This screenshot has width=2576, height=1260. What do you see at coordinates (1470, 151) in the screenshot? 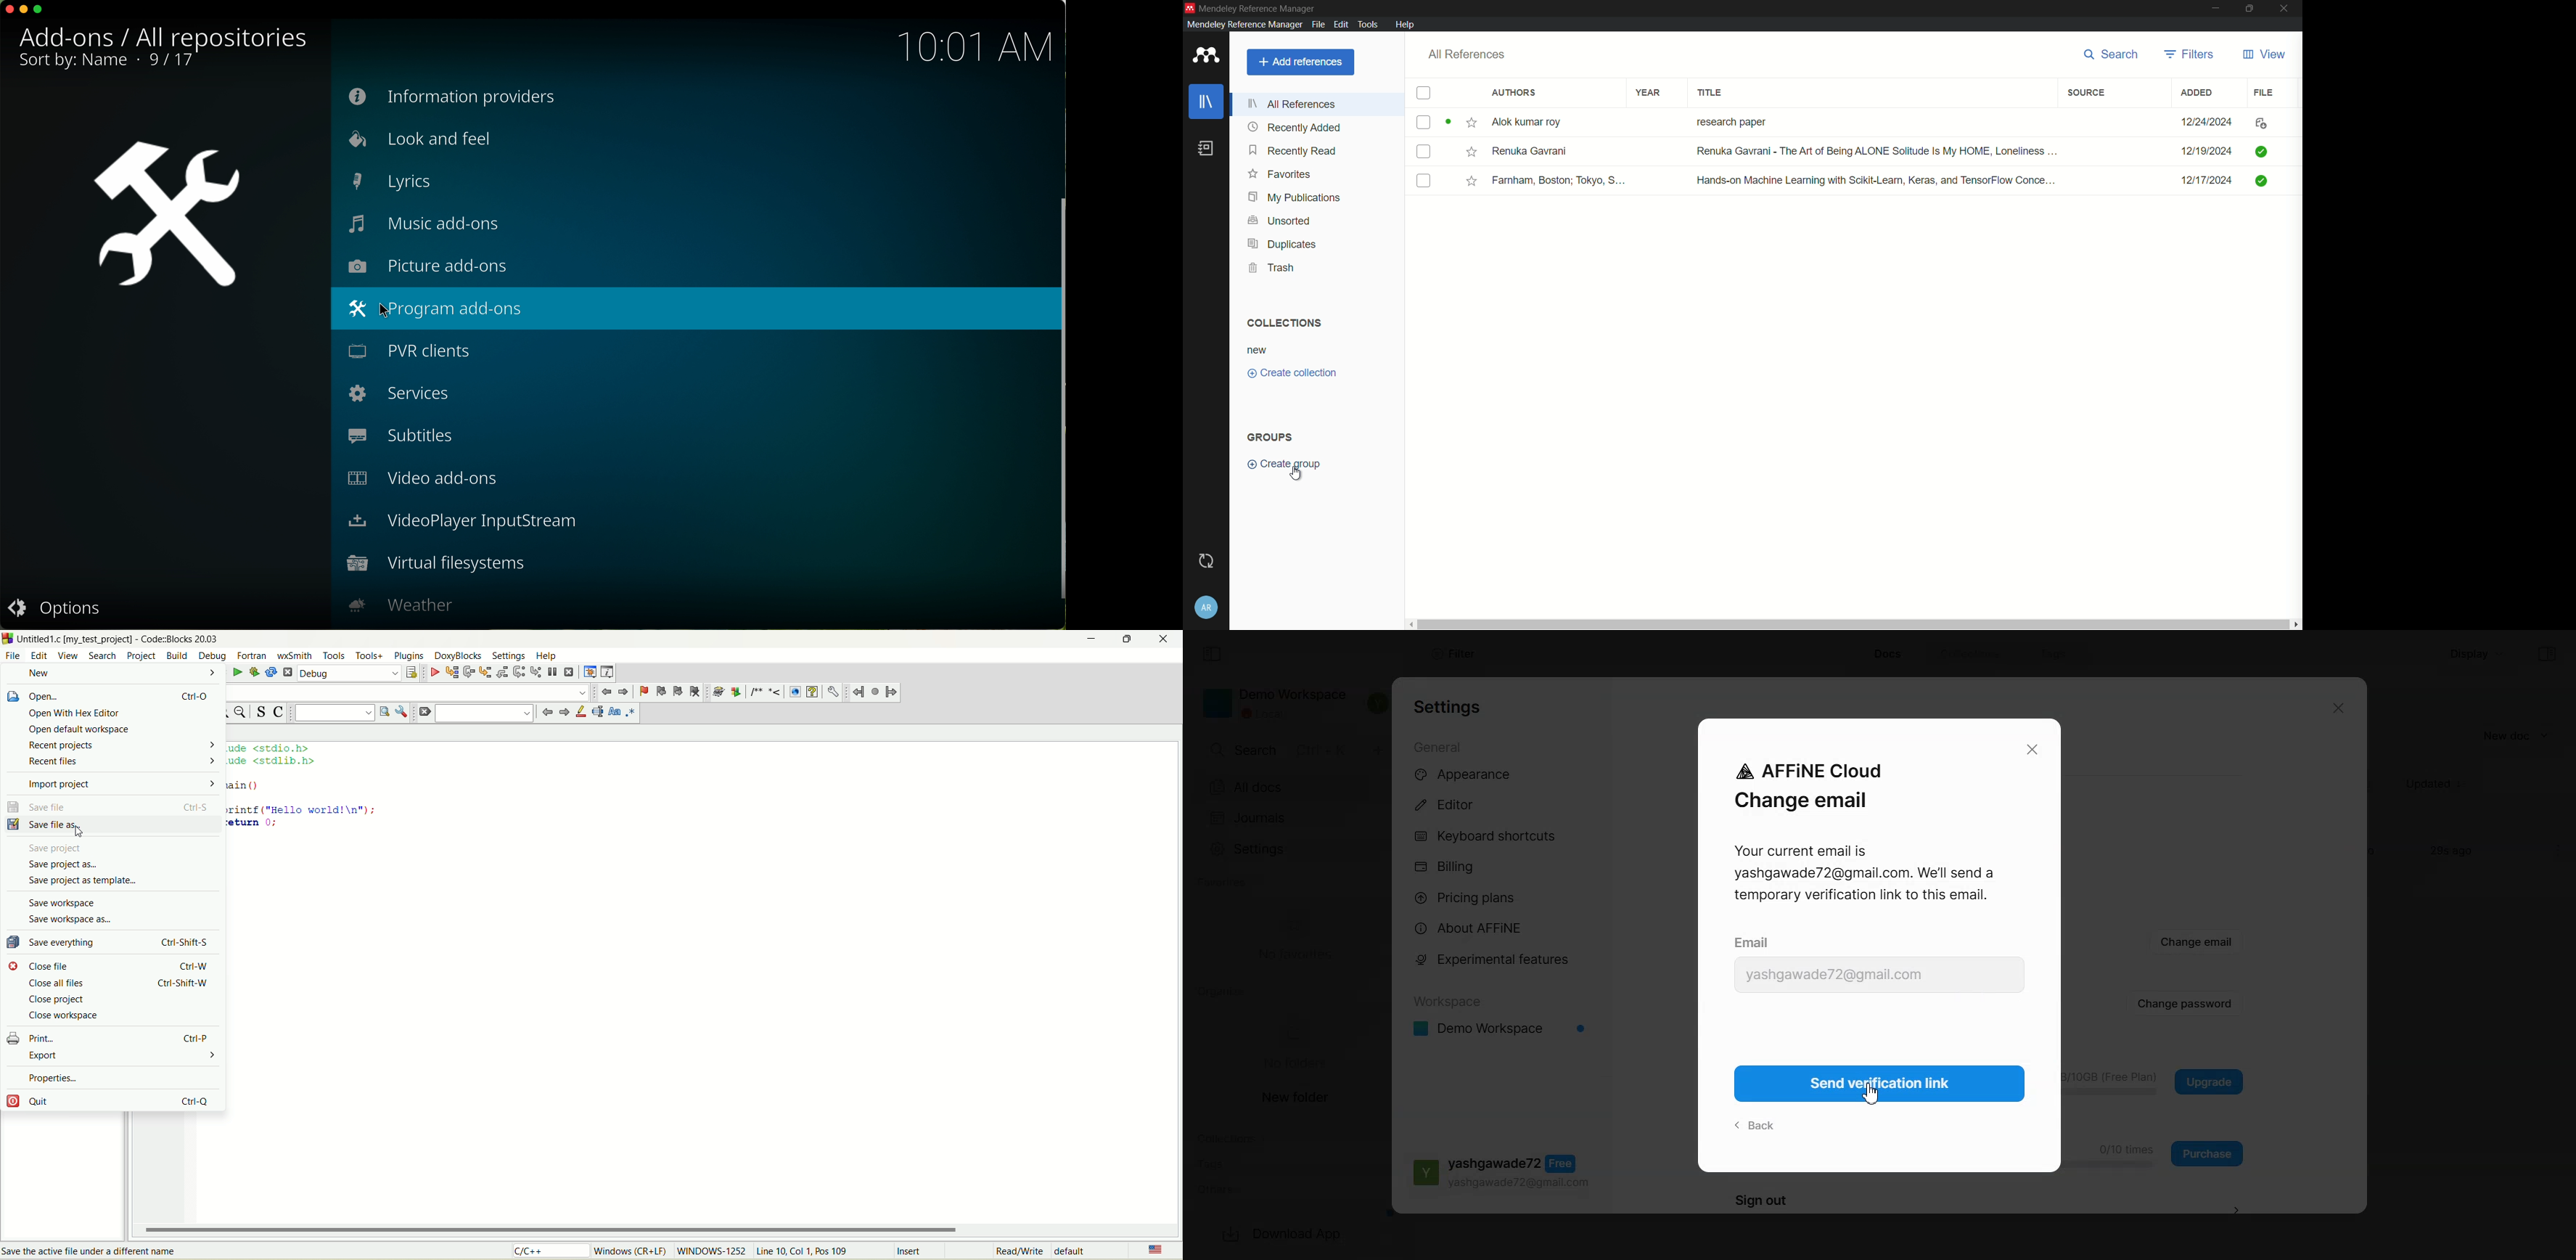
I see `Star` at bounding box center [1470, 151].